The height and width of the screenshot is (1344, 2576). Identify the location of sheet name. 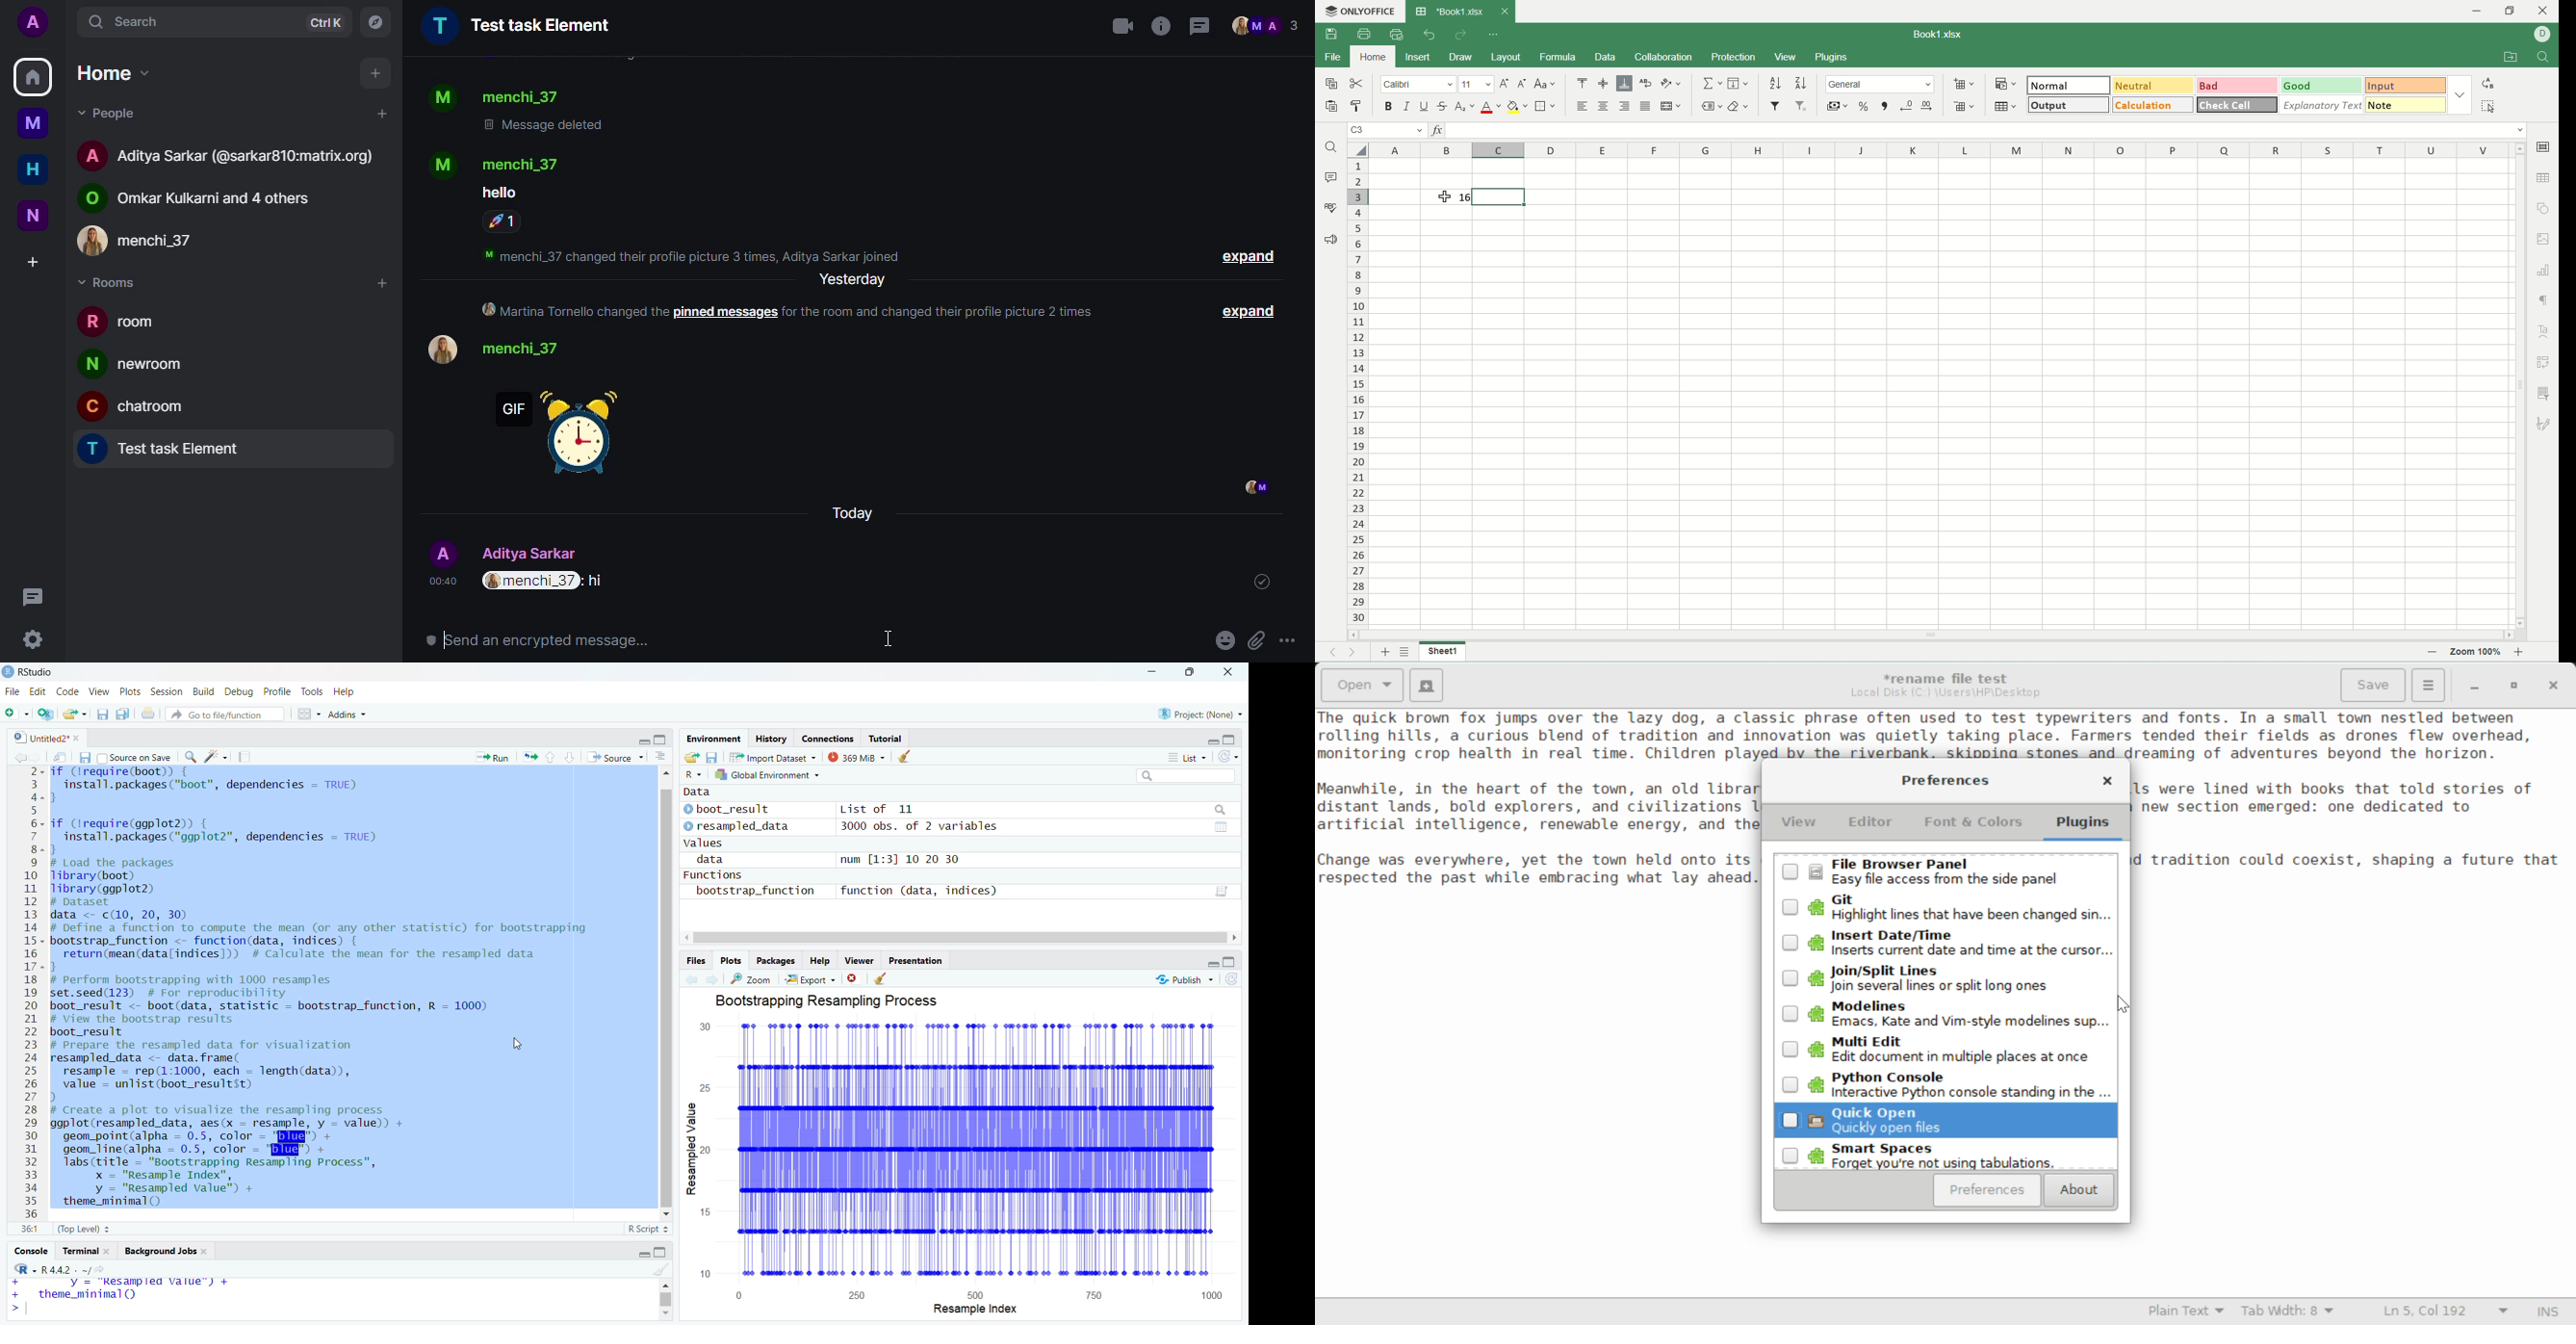
(1443, 651).